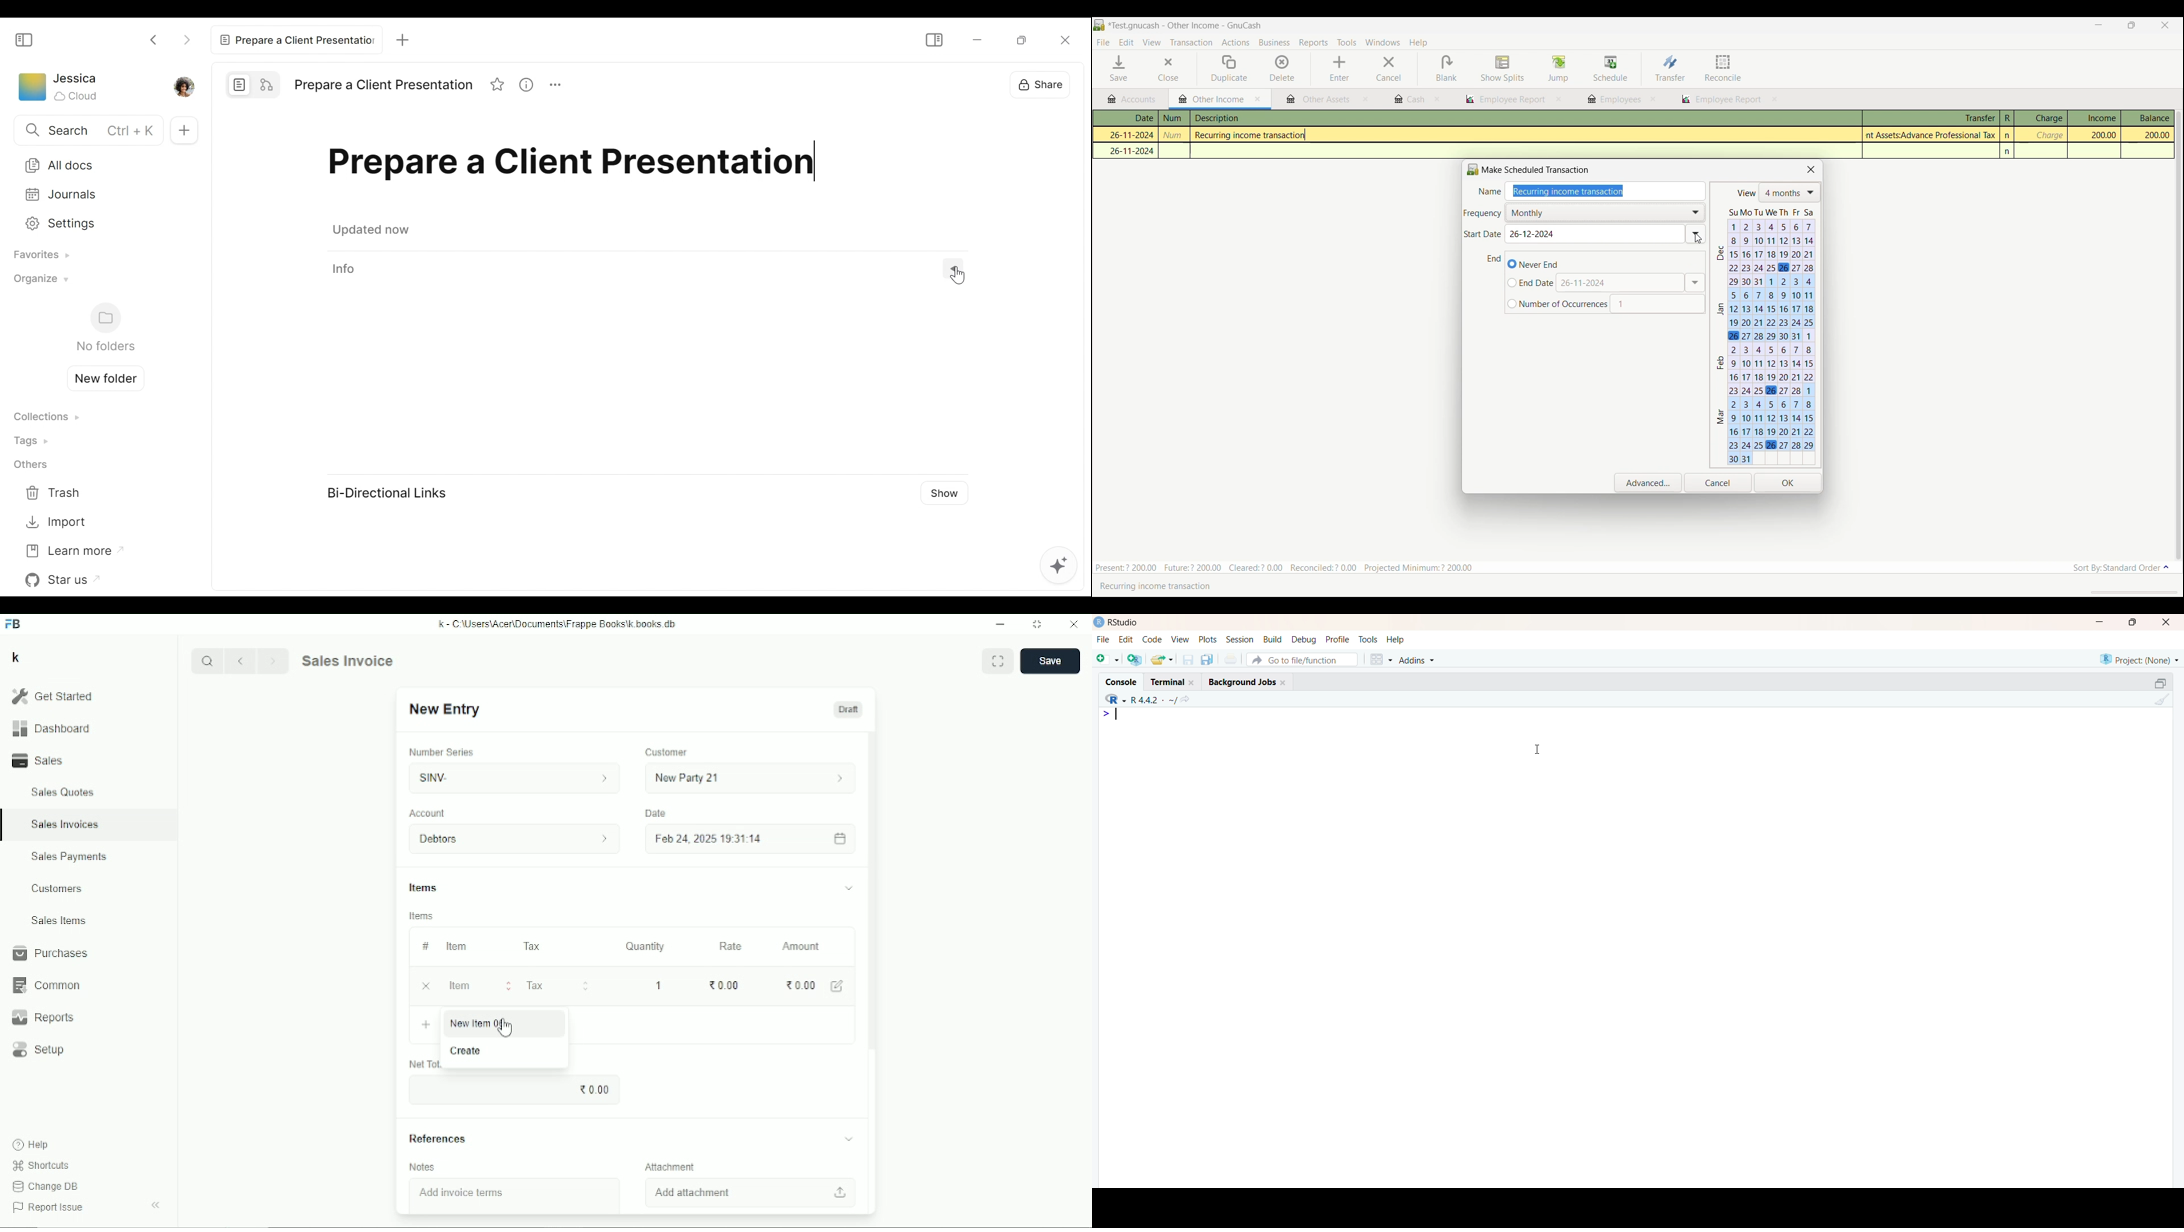 Image resolution: width=2184 pixels, height=1232 pixels. I want to click on Sales quotes, so click(61, 792).